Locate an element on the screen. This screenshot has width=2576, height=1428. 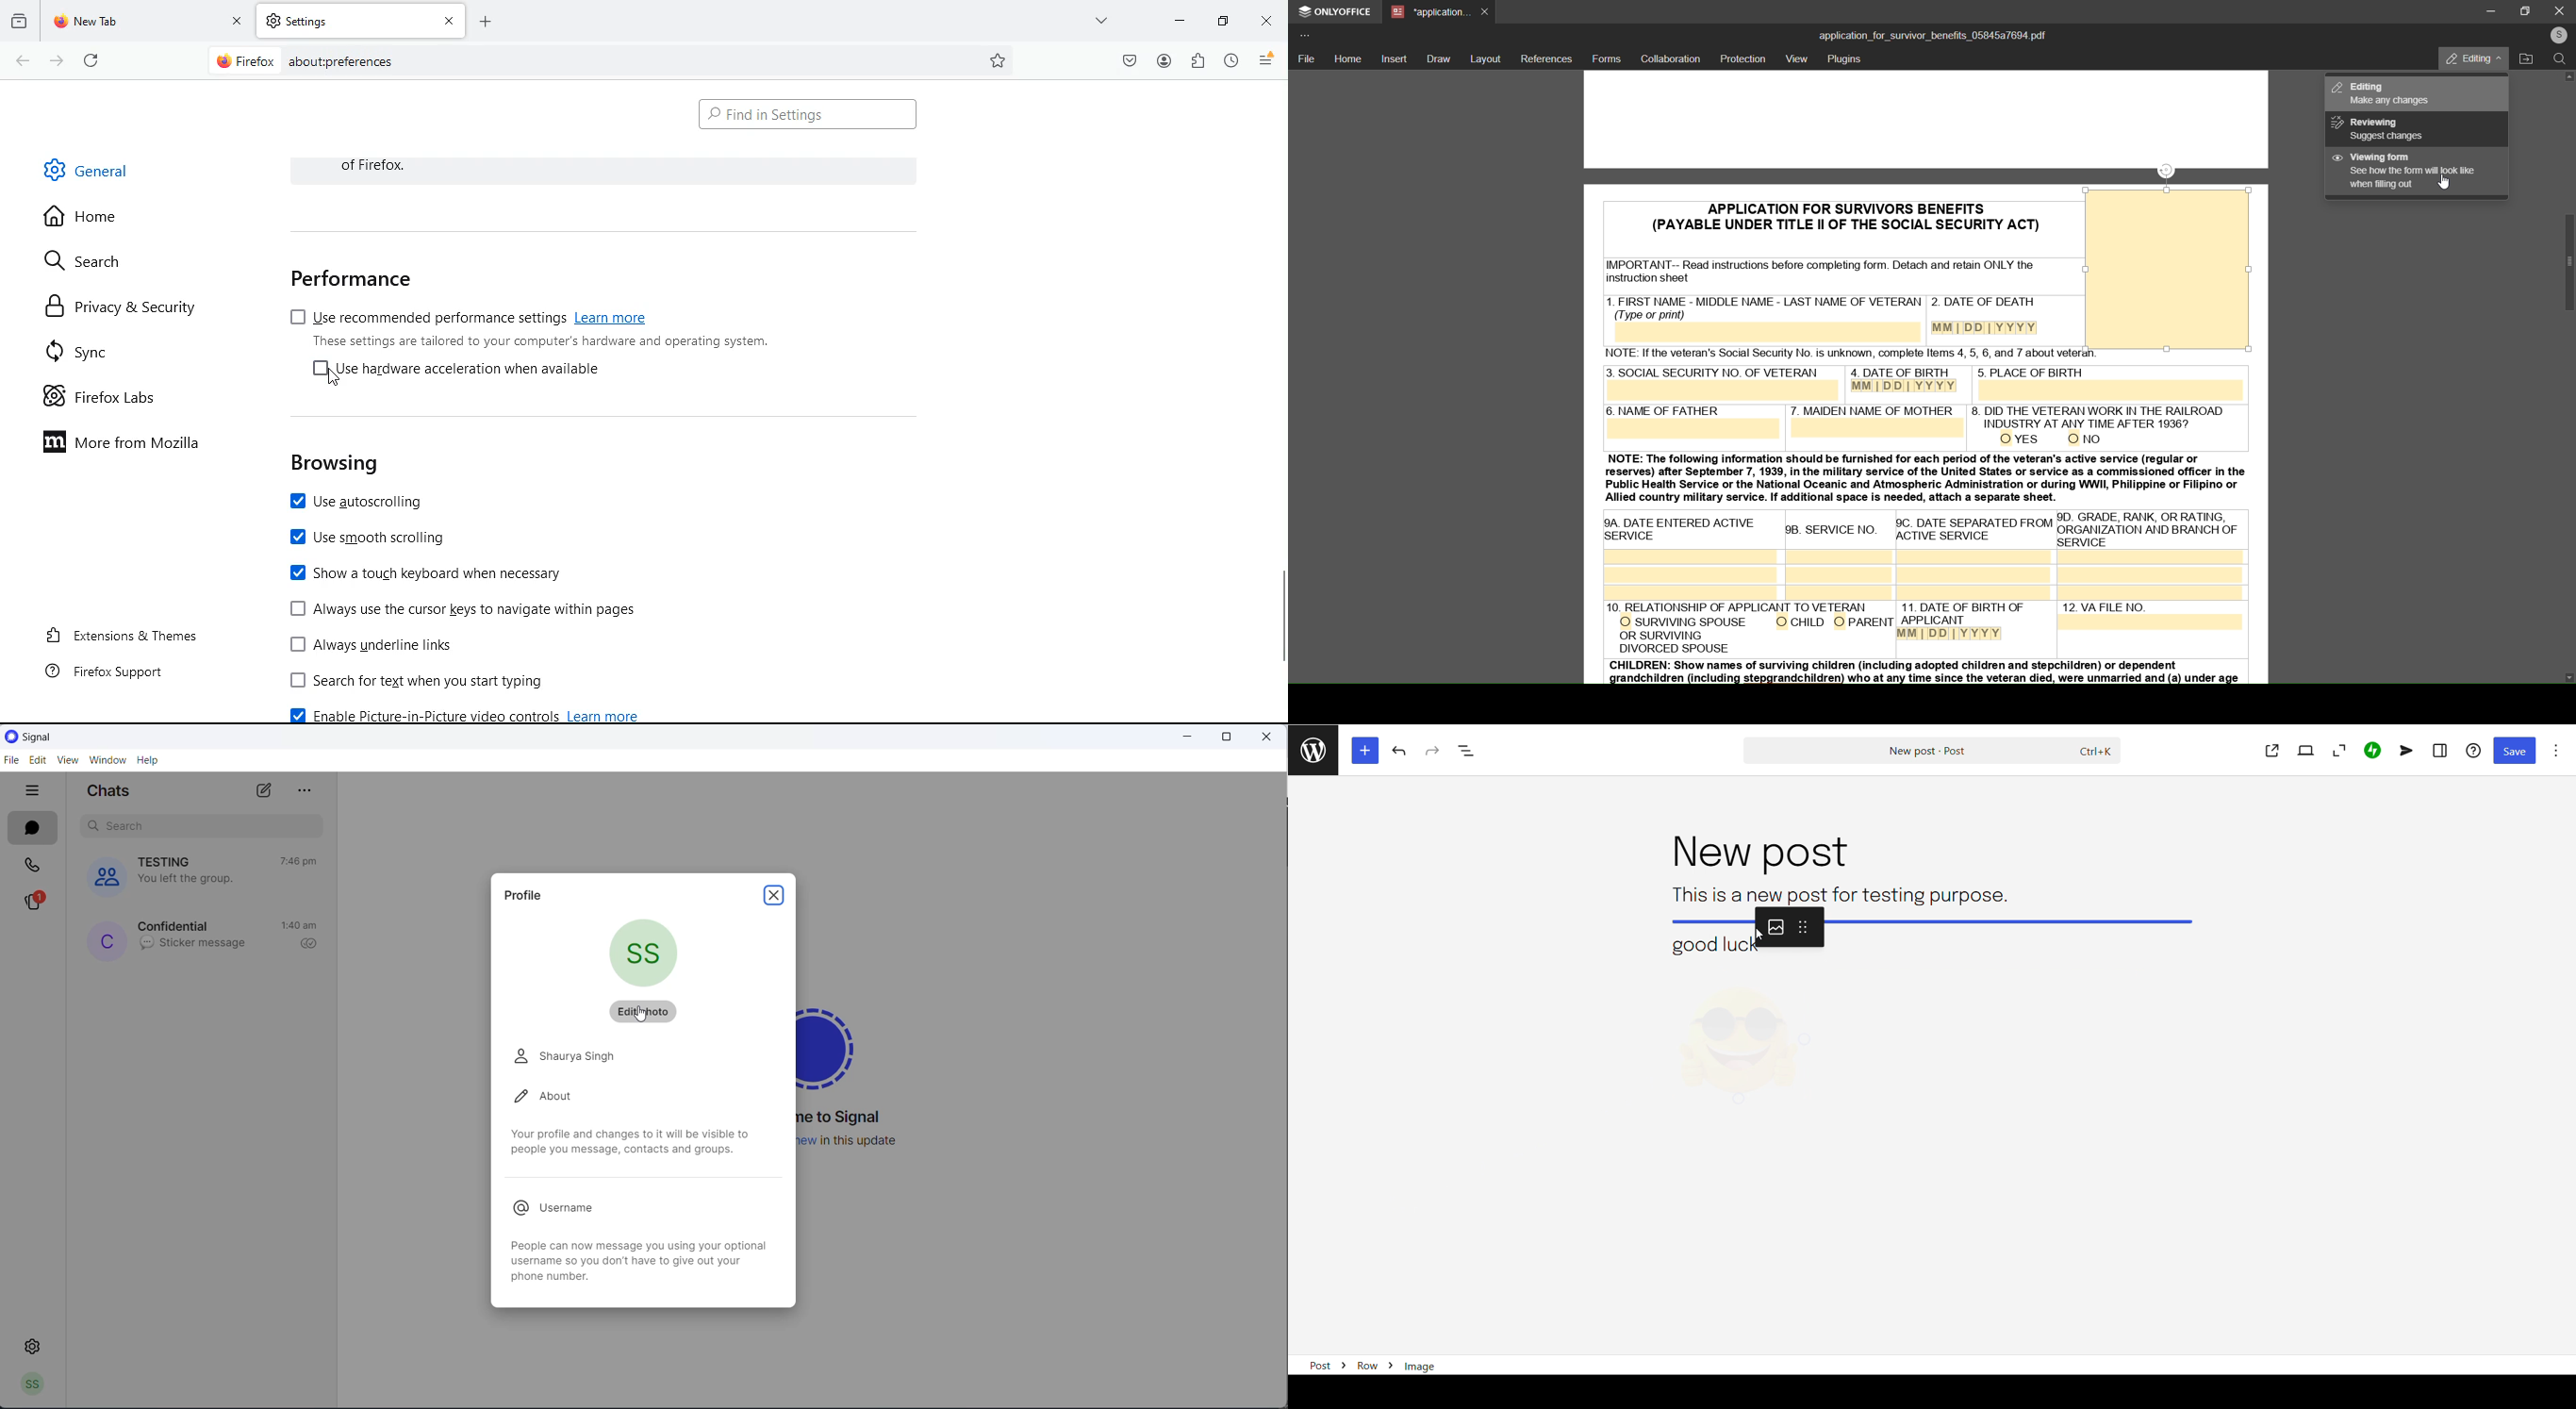
reviewing is located at coordinates (2384, 129).